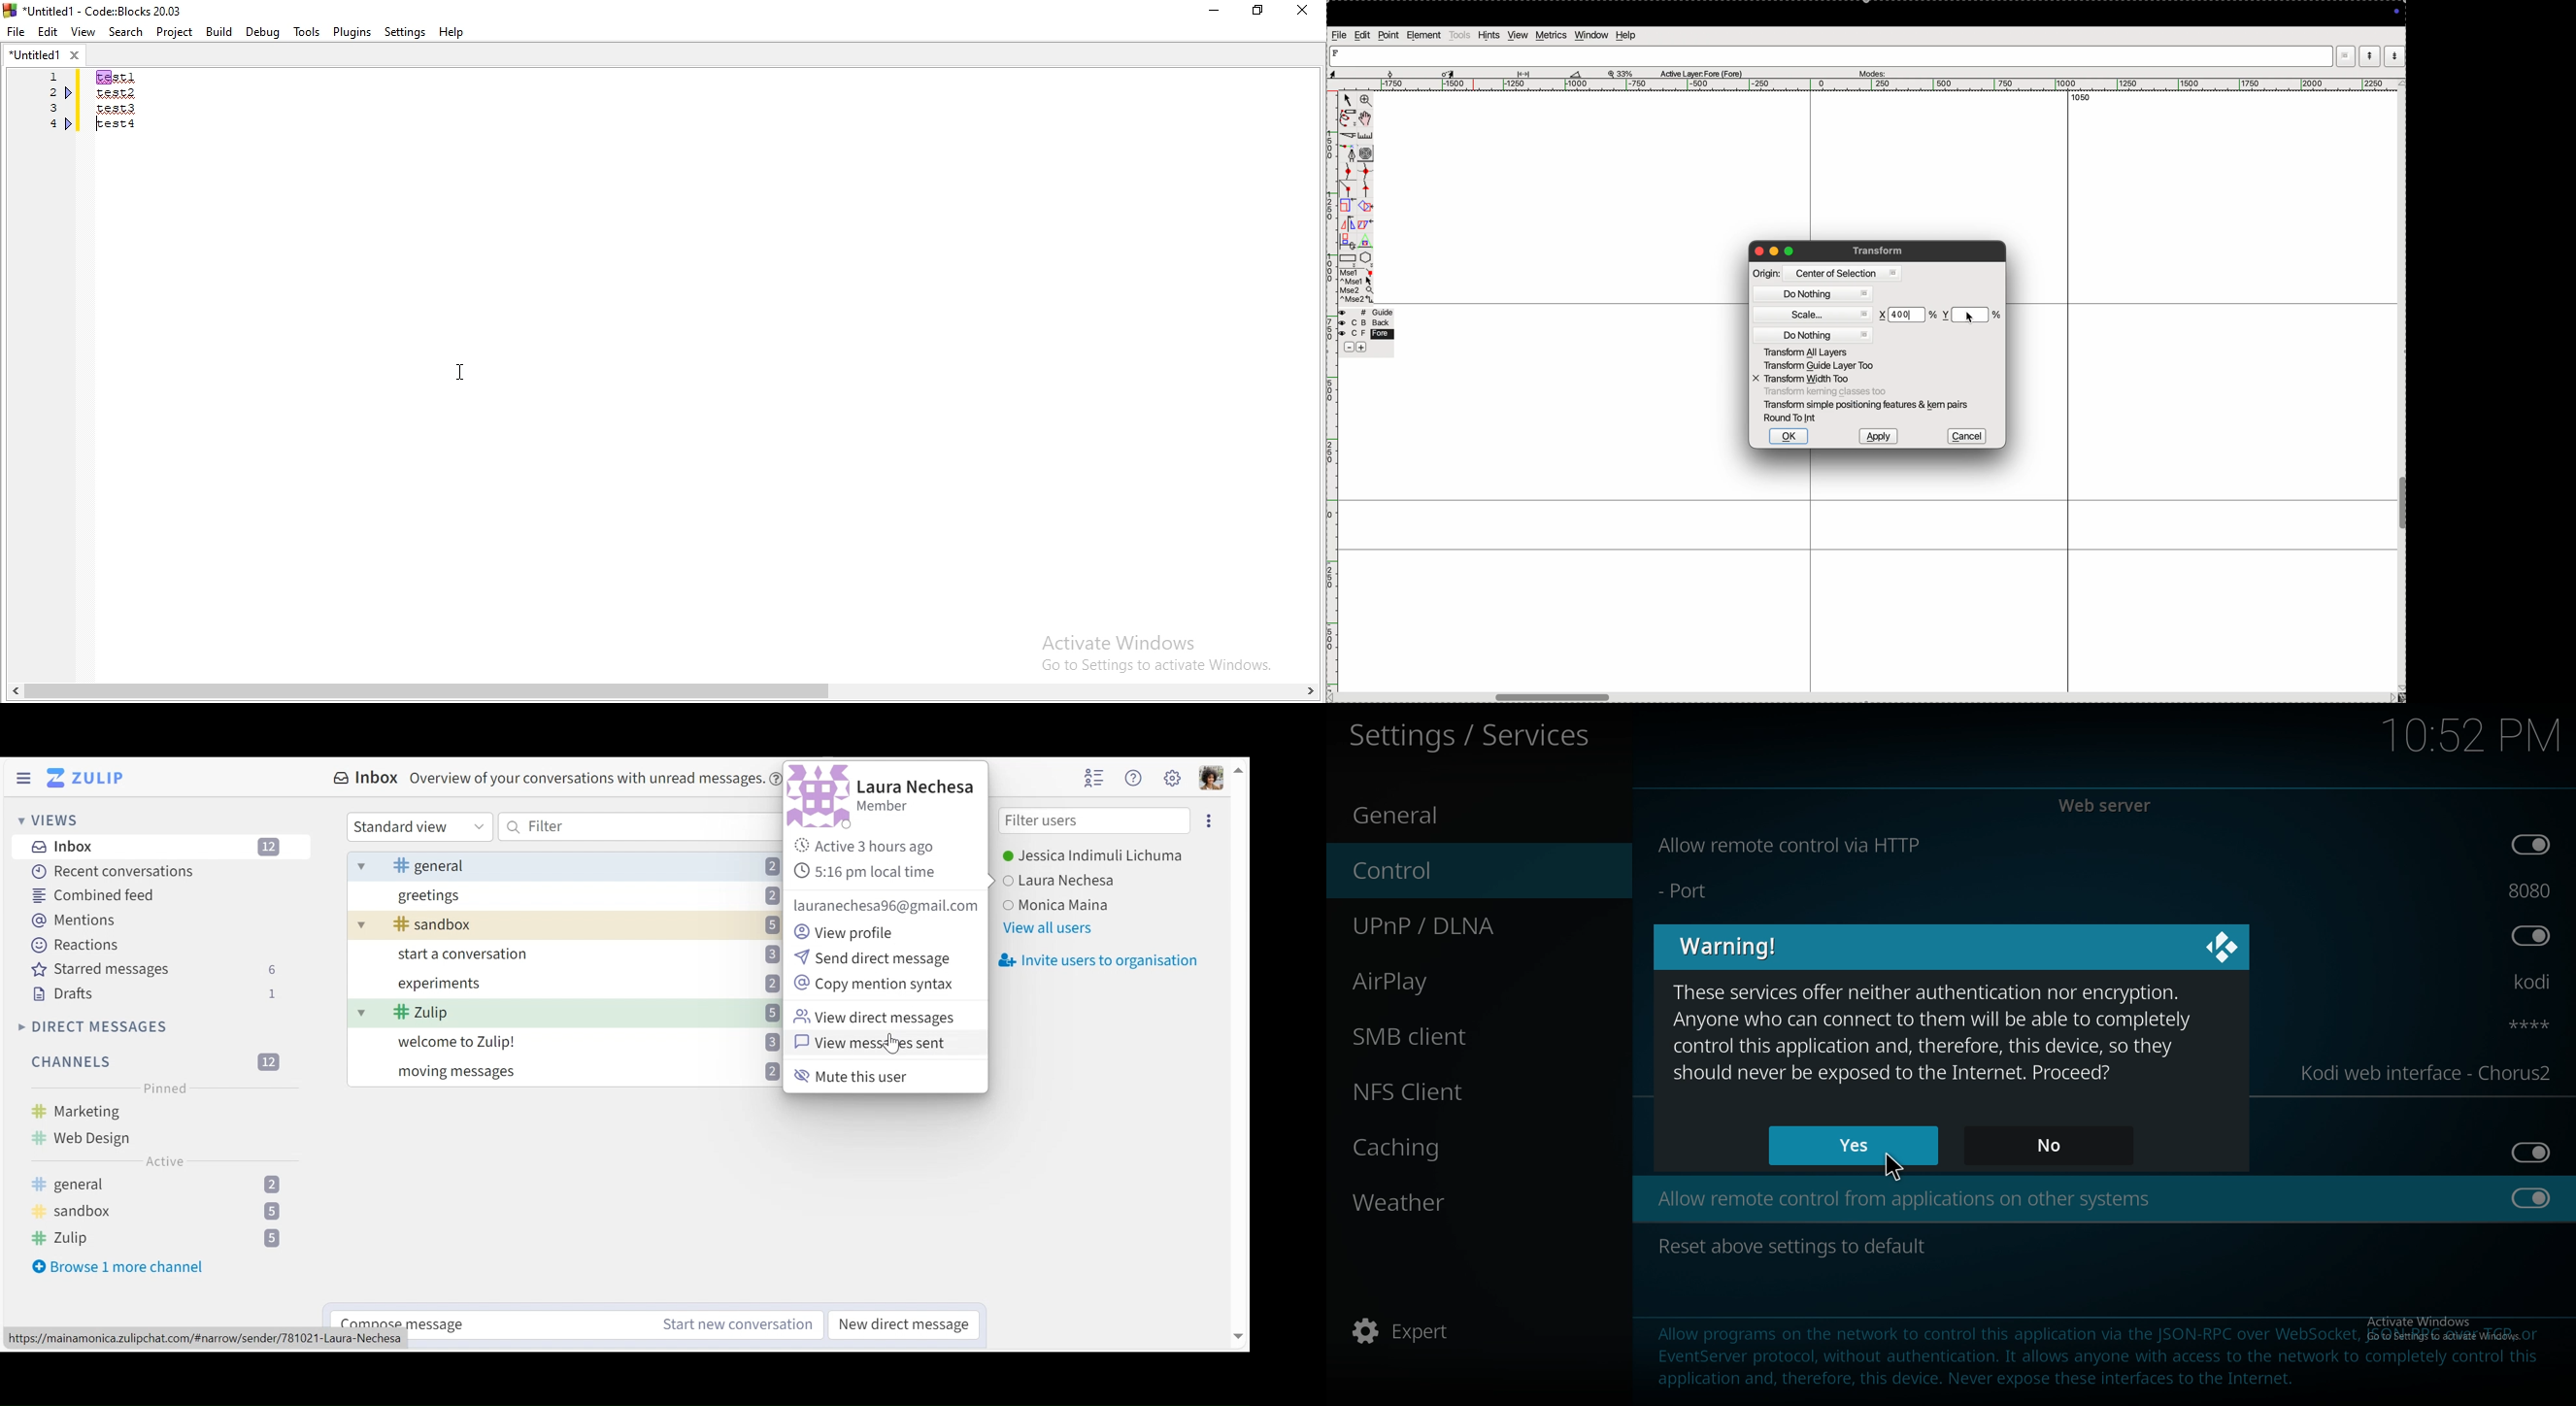 Image resolution: width=2576 pixels, height=1428 pixels. I want to click on airplay, so click(1458, 979).